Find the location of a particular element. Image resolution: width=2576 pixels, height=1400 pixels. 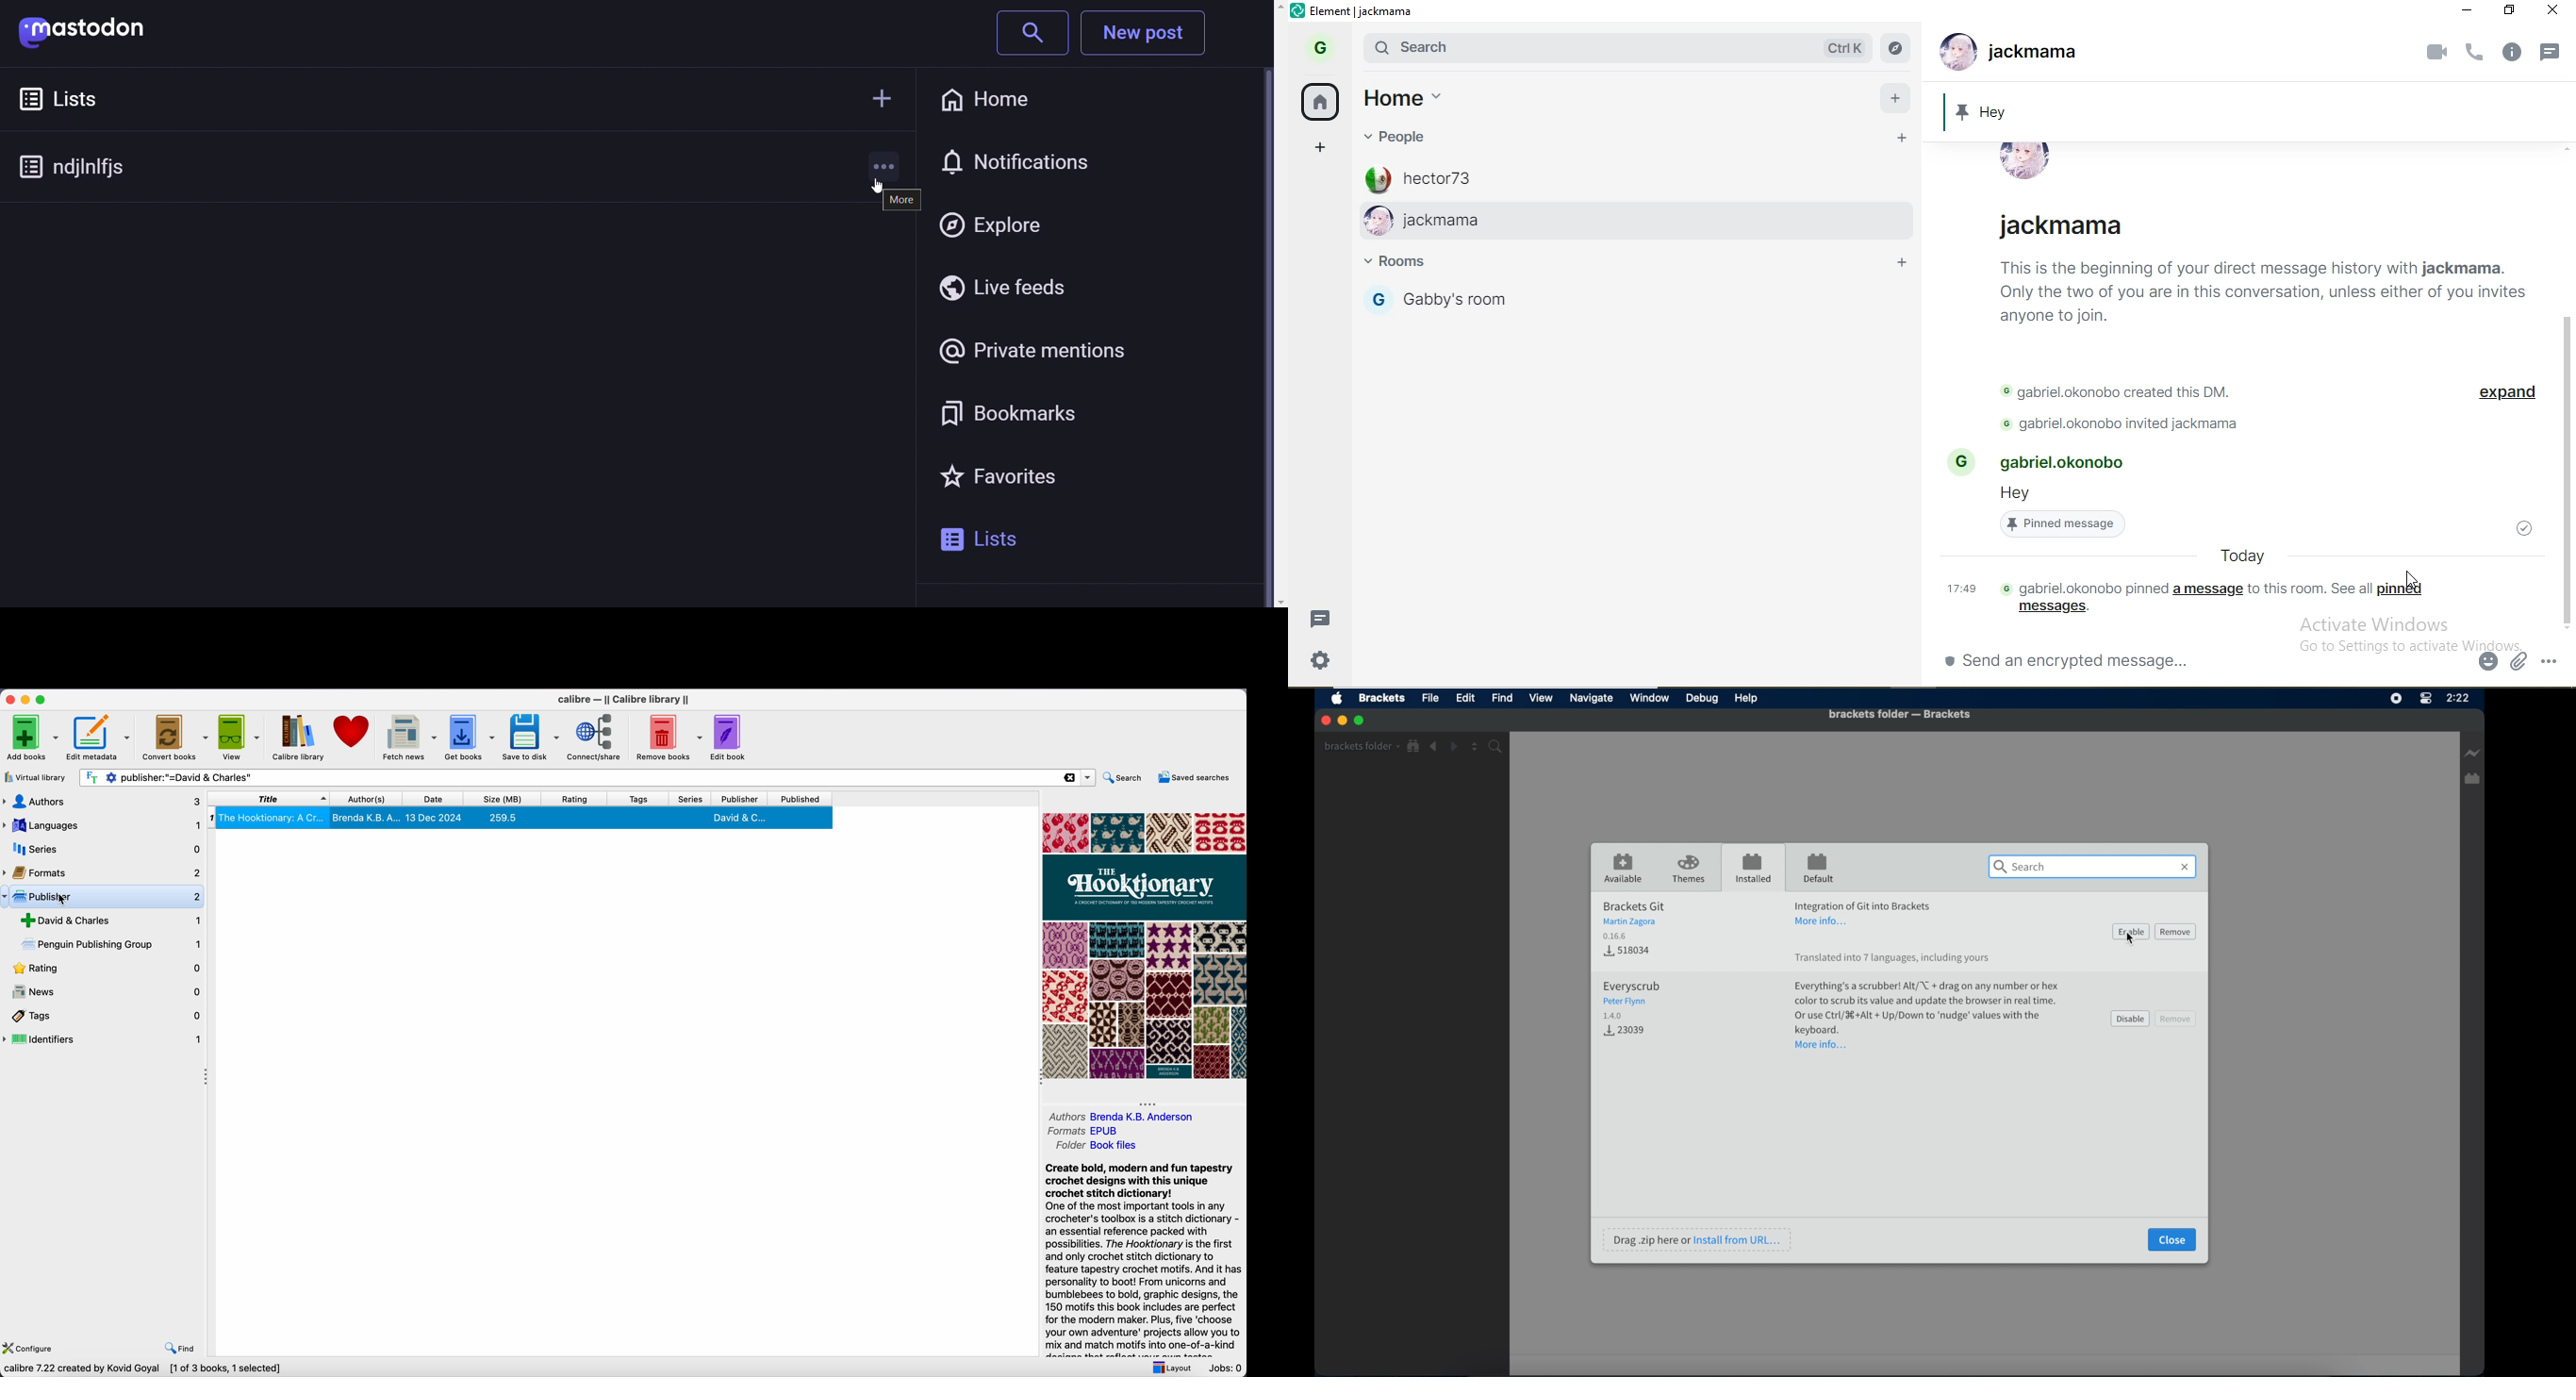

search bar is located at coordinates (1578, 47).